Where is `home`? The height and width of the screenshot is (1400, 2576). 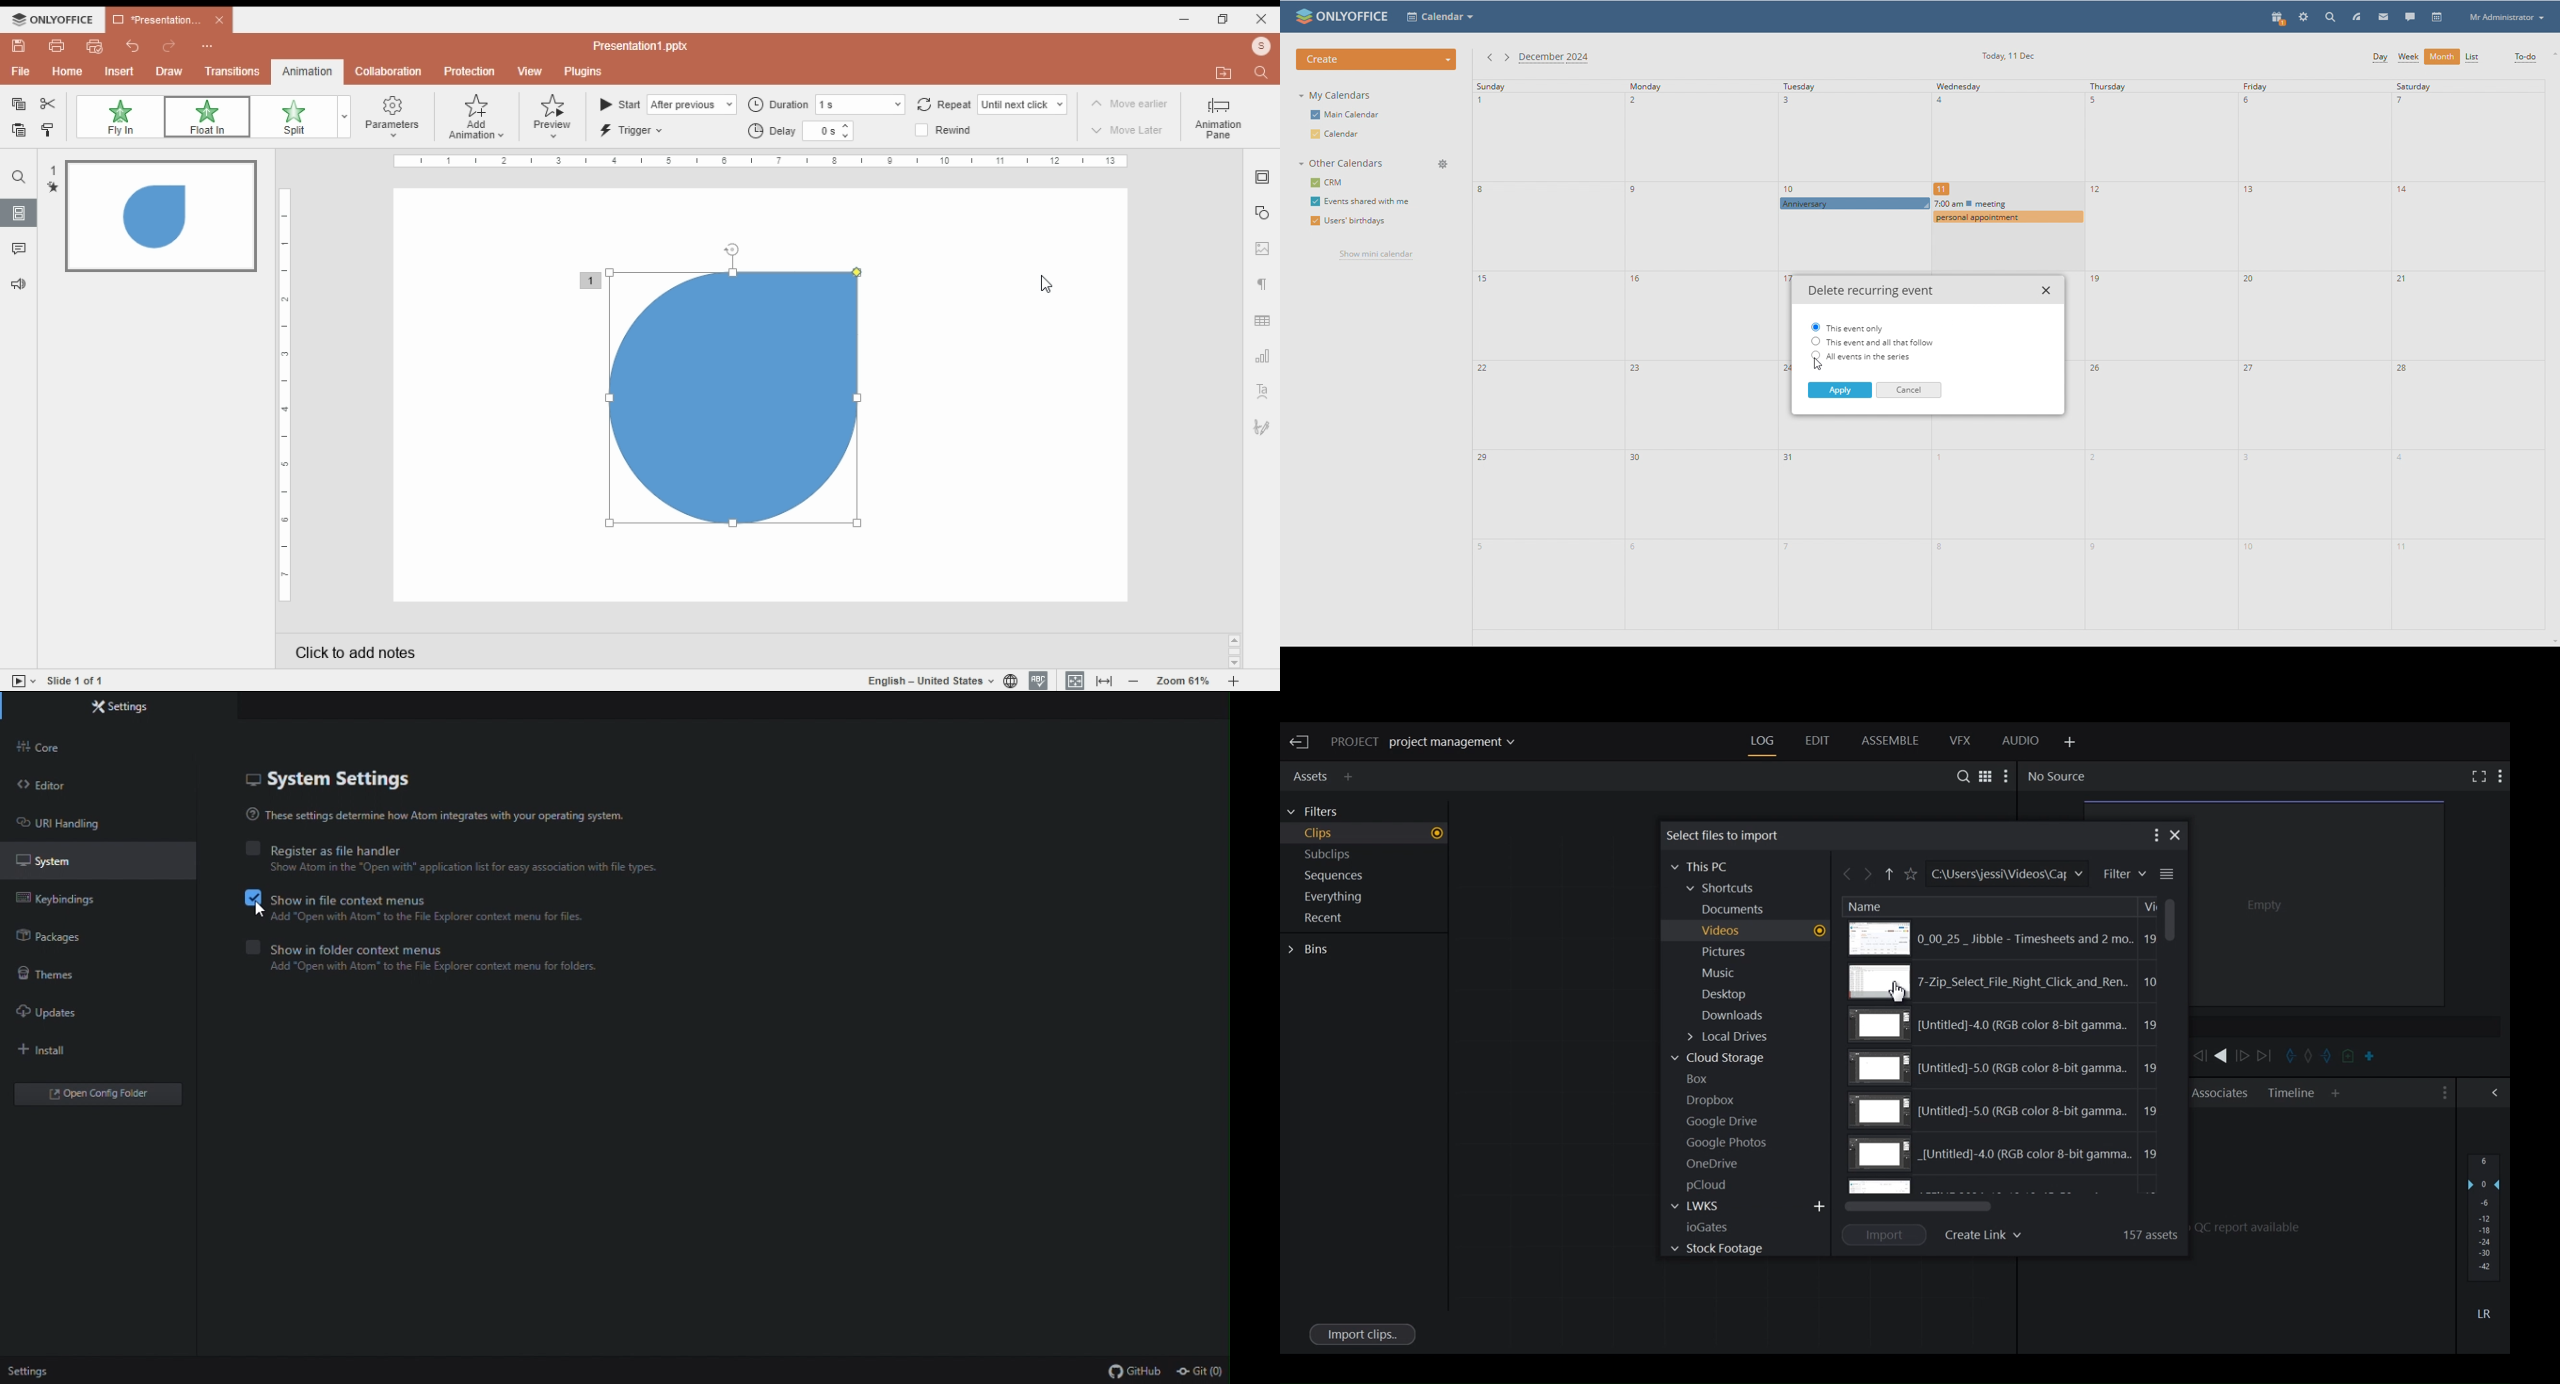 home is located at coordinates (68, 71).